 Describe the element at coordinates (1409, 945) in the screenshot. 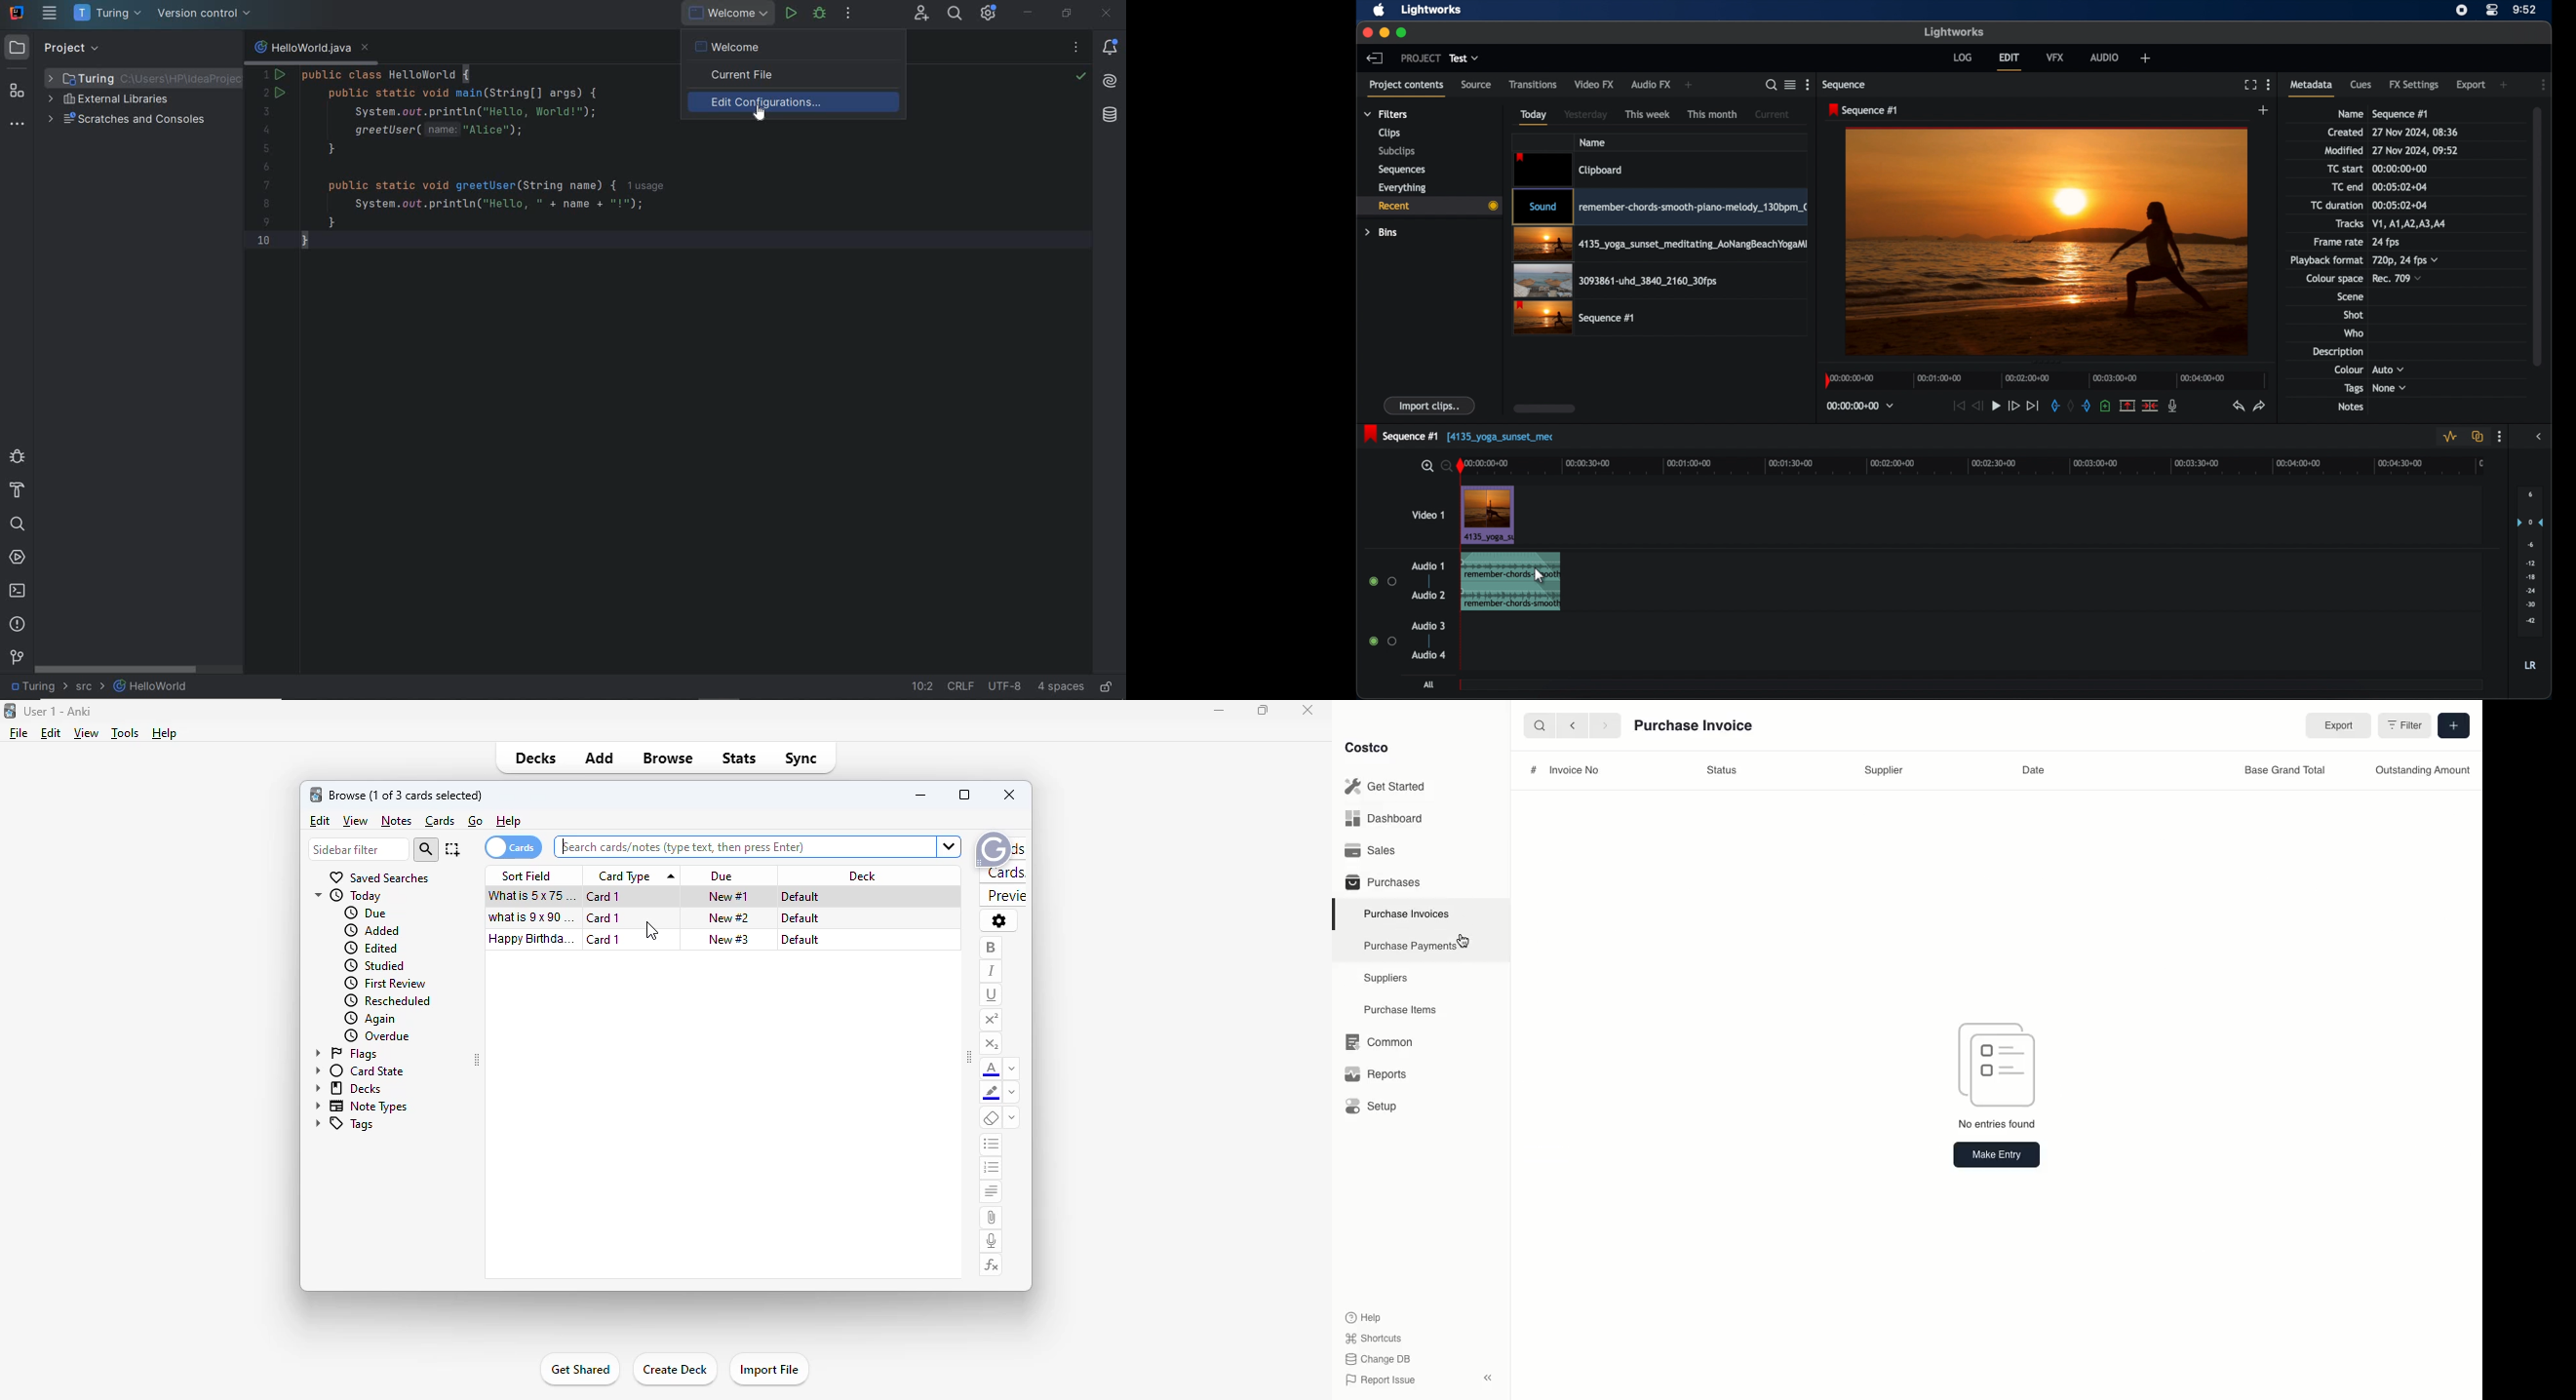

I see `Purchase Payments` at that location.